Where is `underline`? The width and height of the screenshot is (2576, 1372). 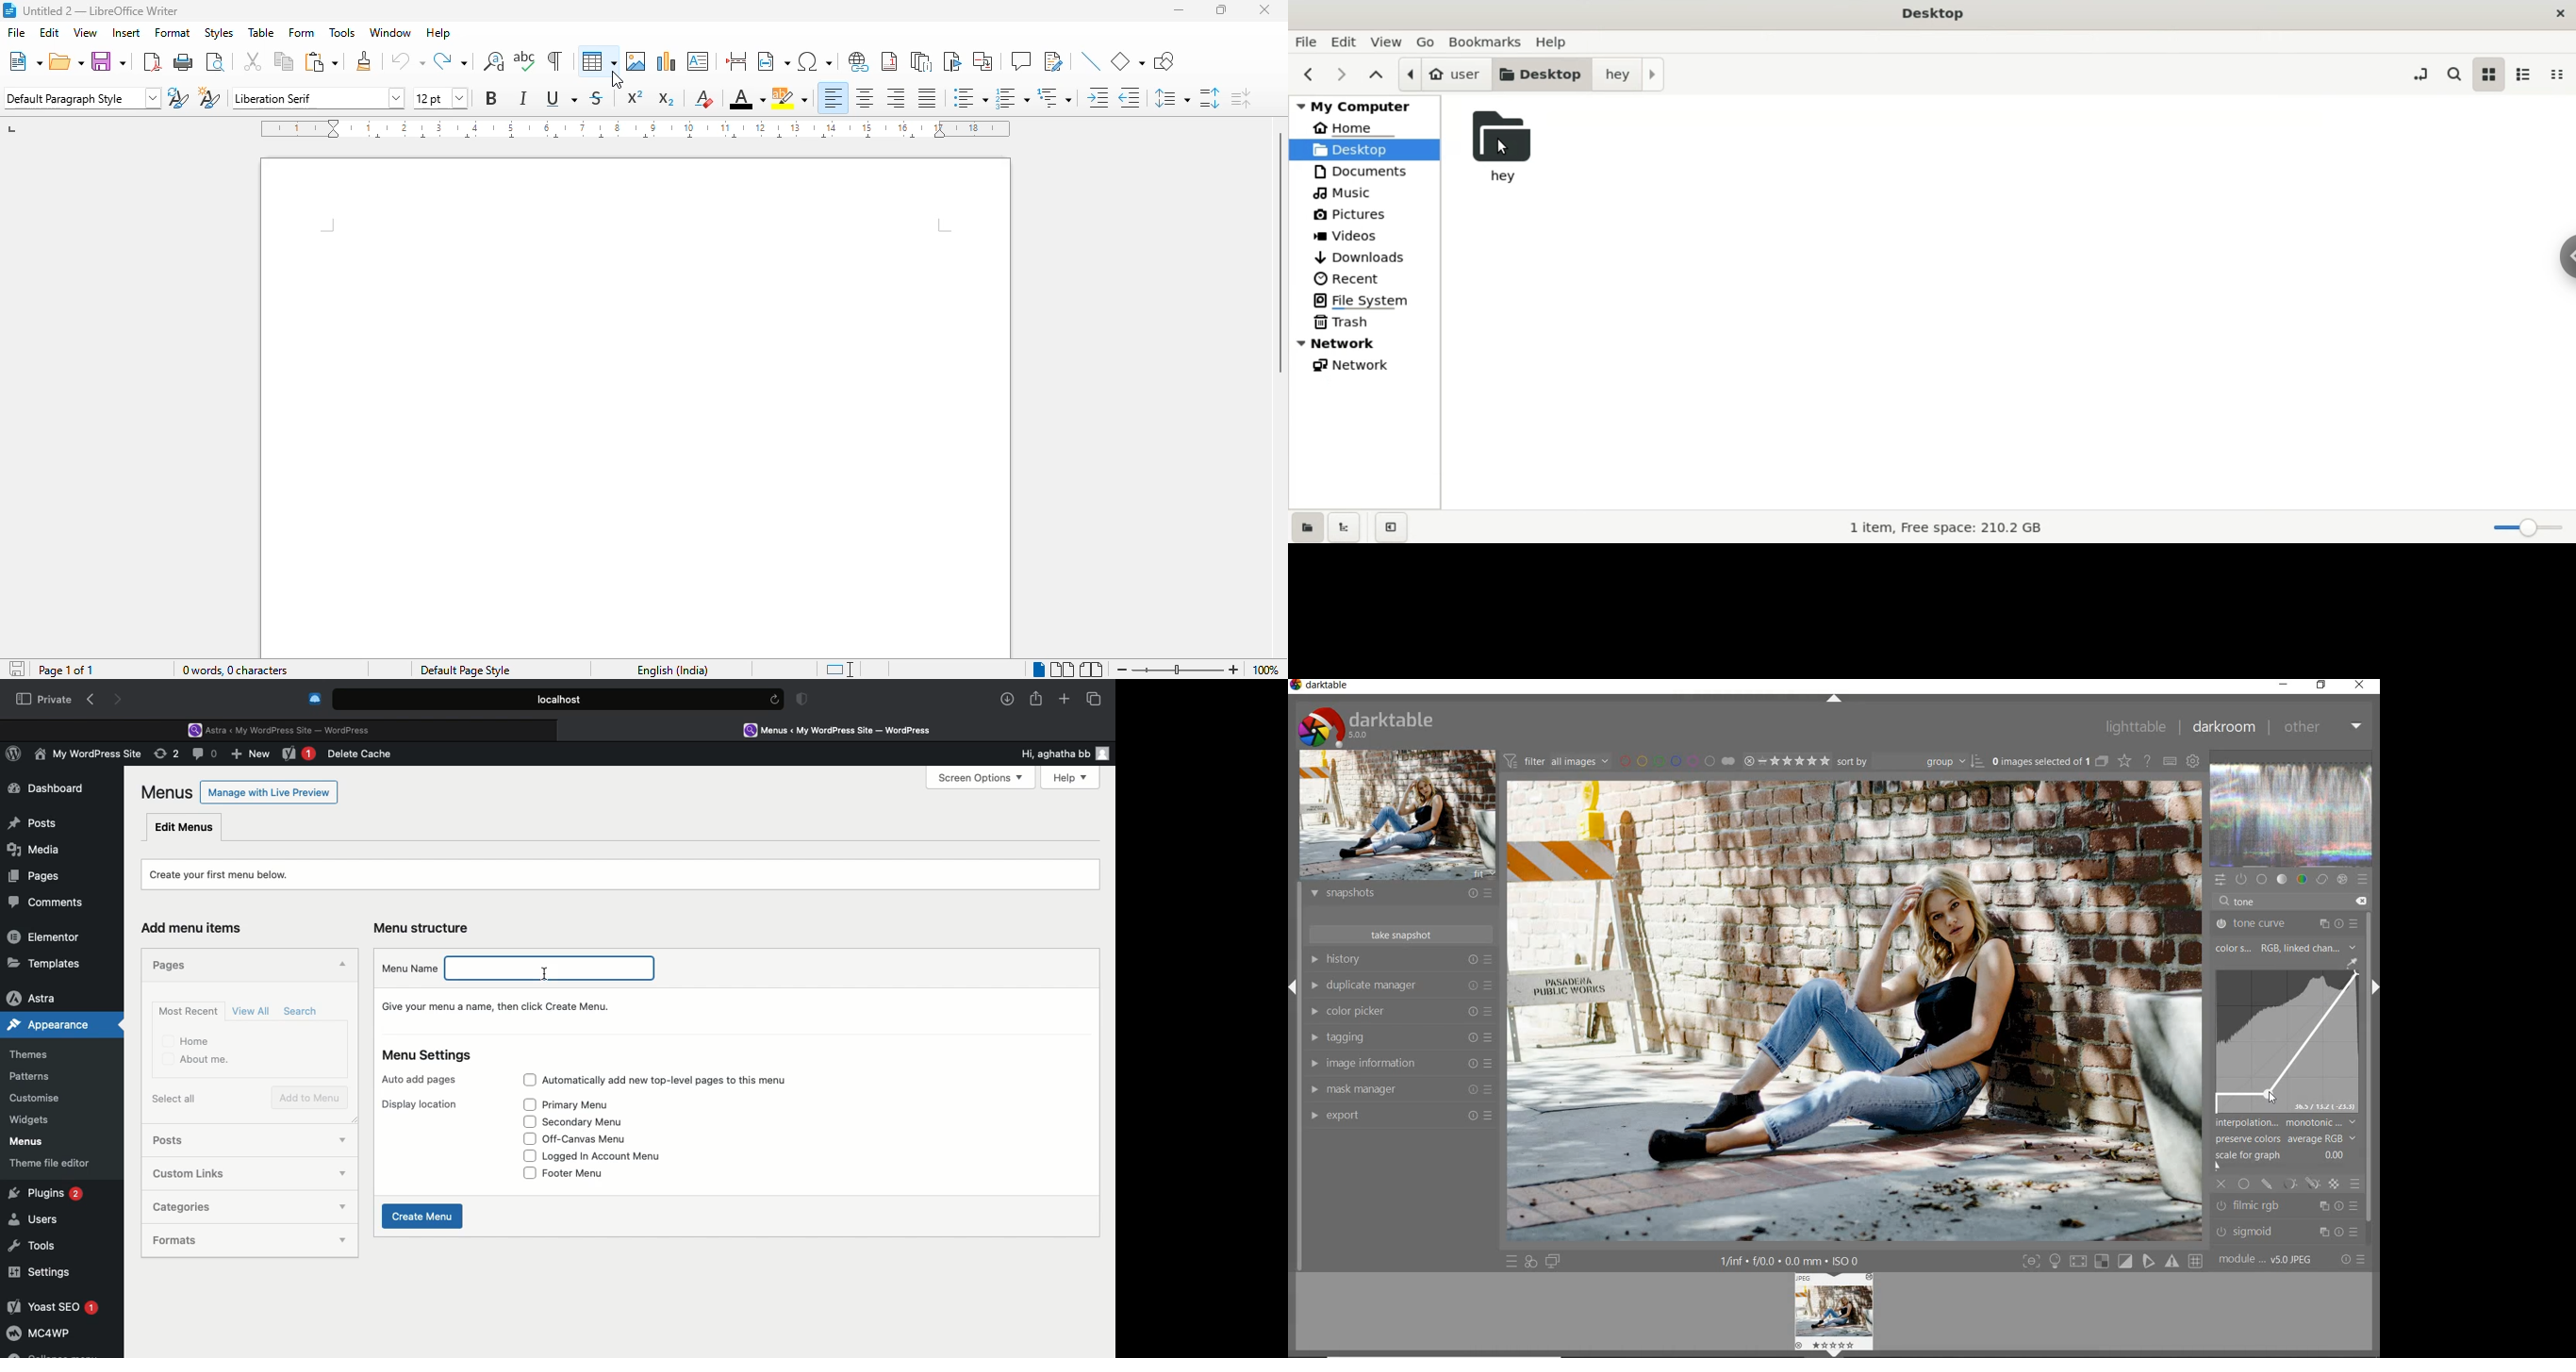
underline is located at coordinates (561, 98).